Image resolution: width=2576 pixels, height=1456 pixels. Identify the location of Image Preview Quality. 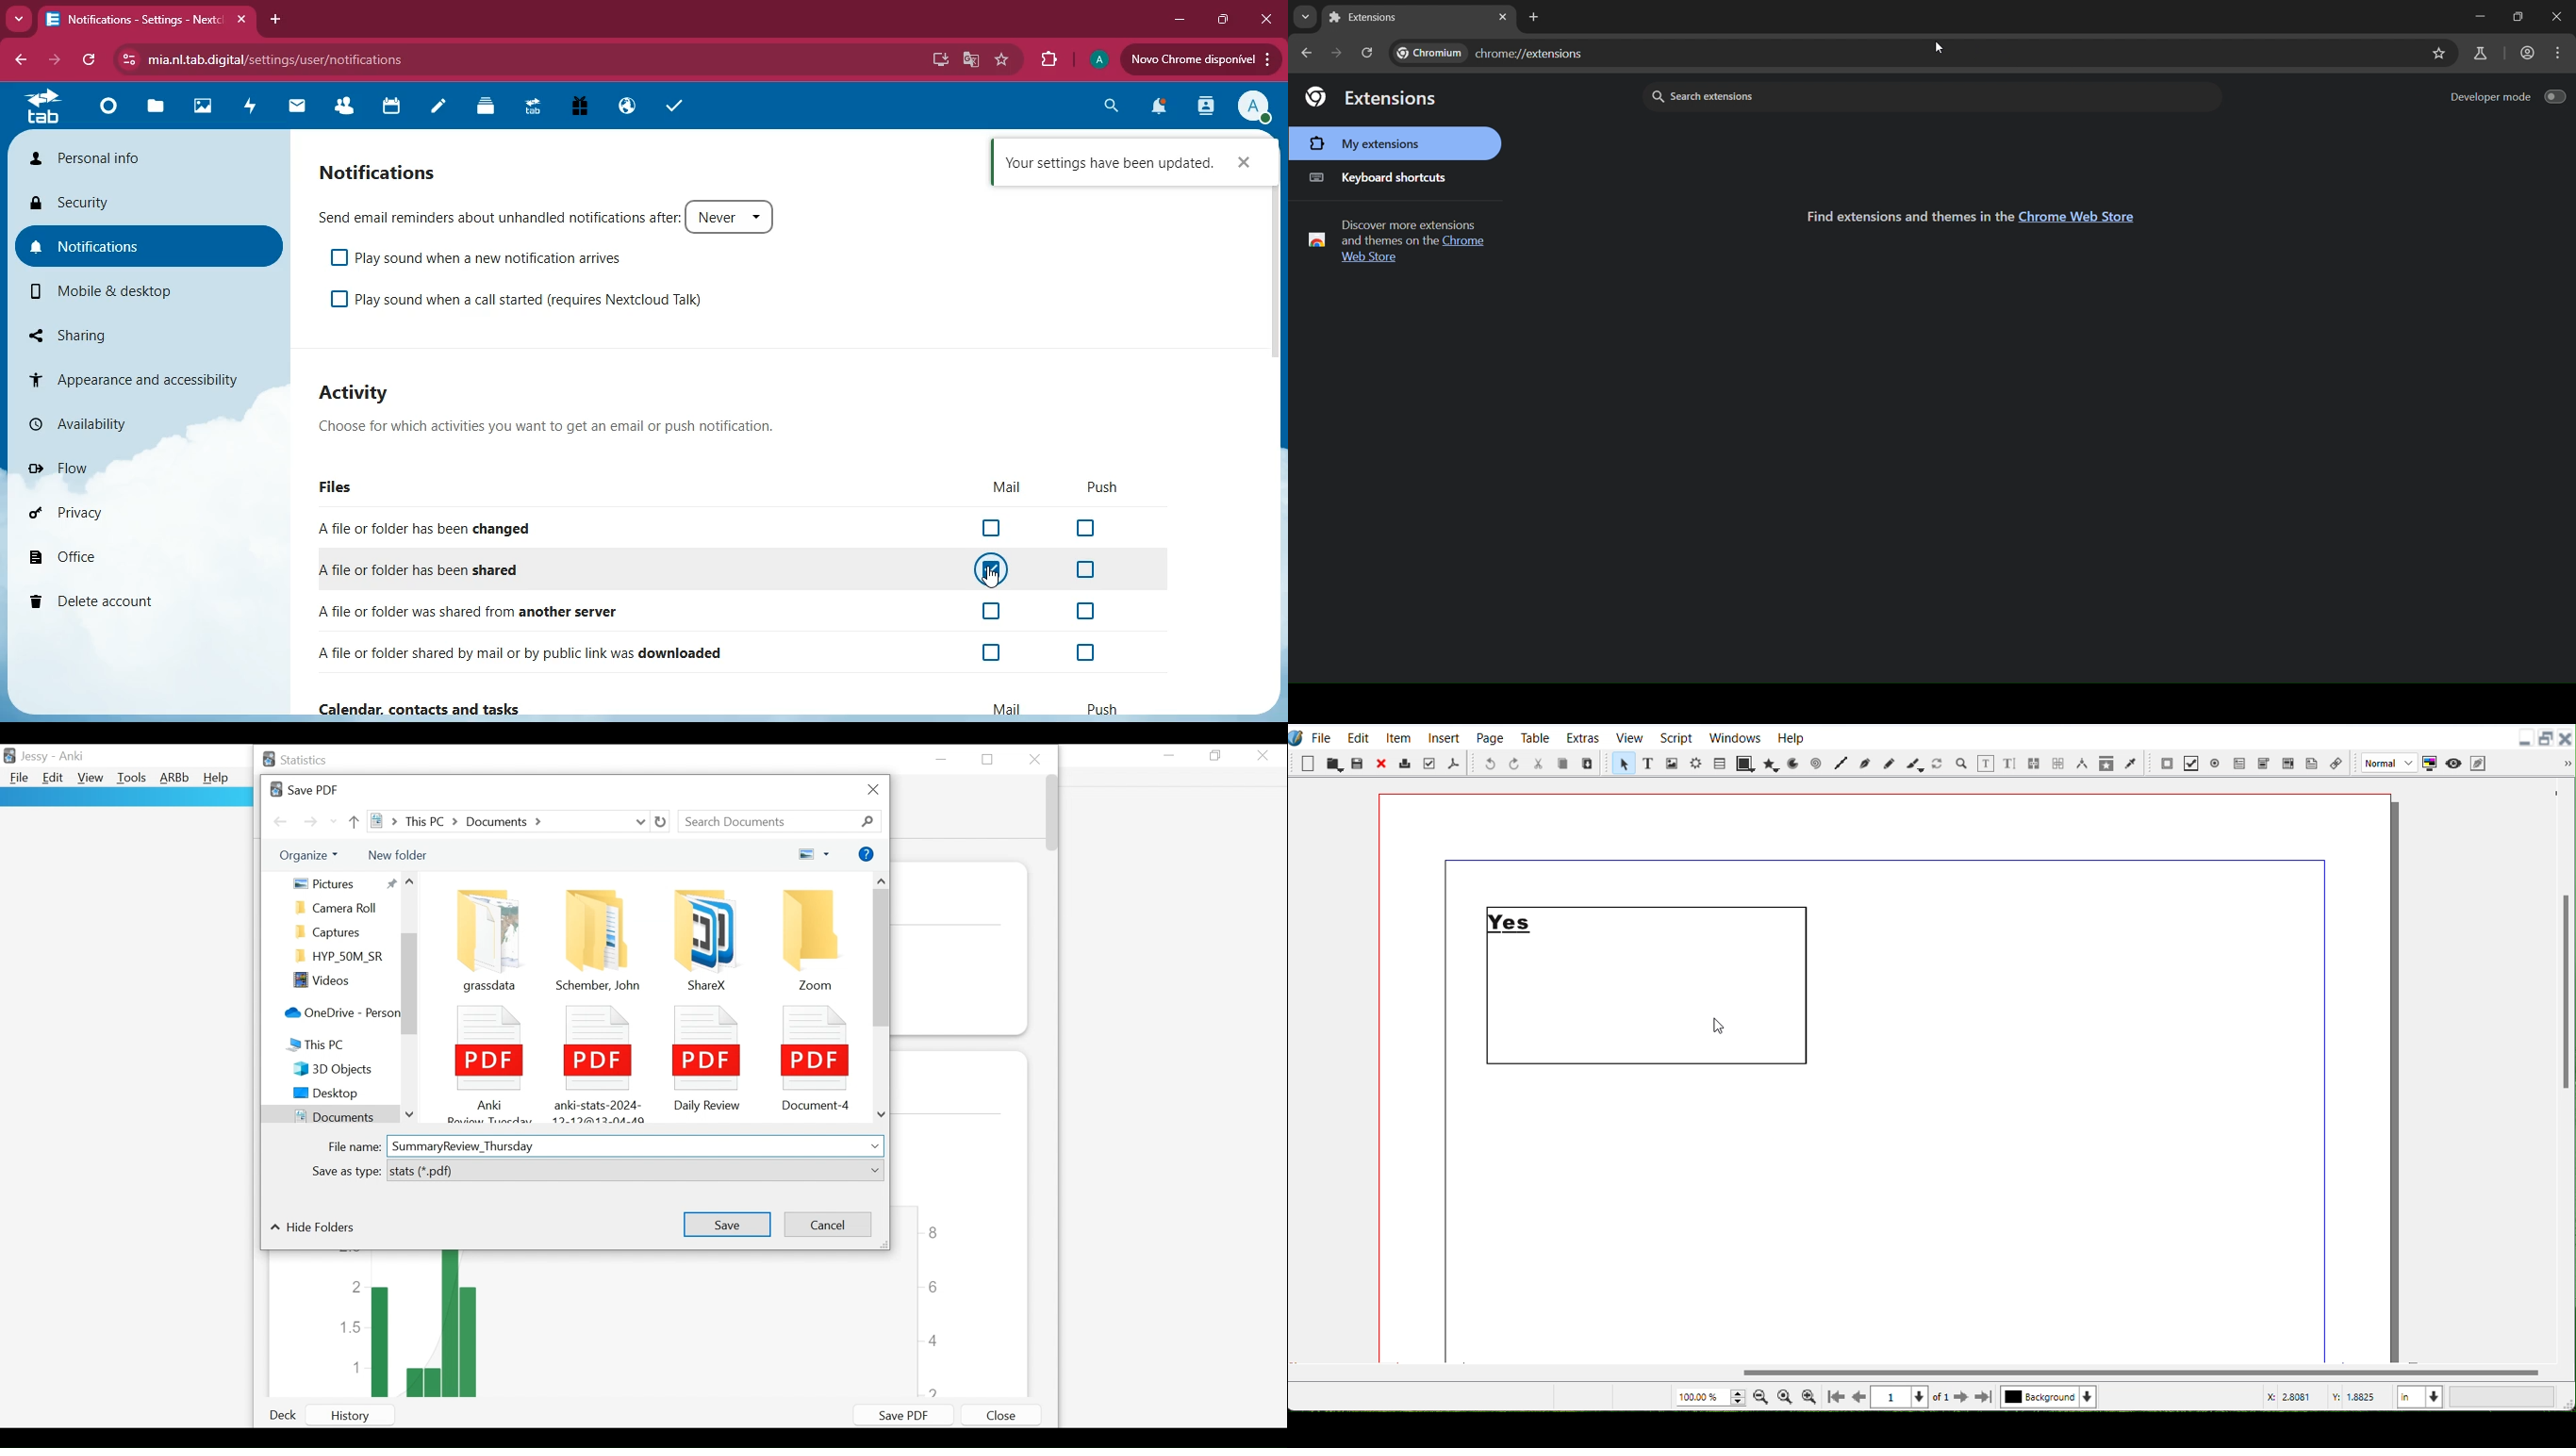
(2387, 763).